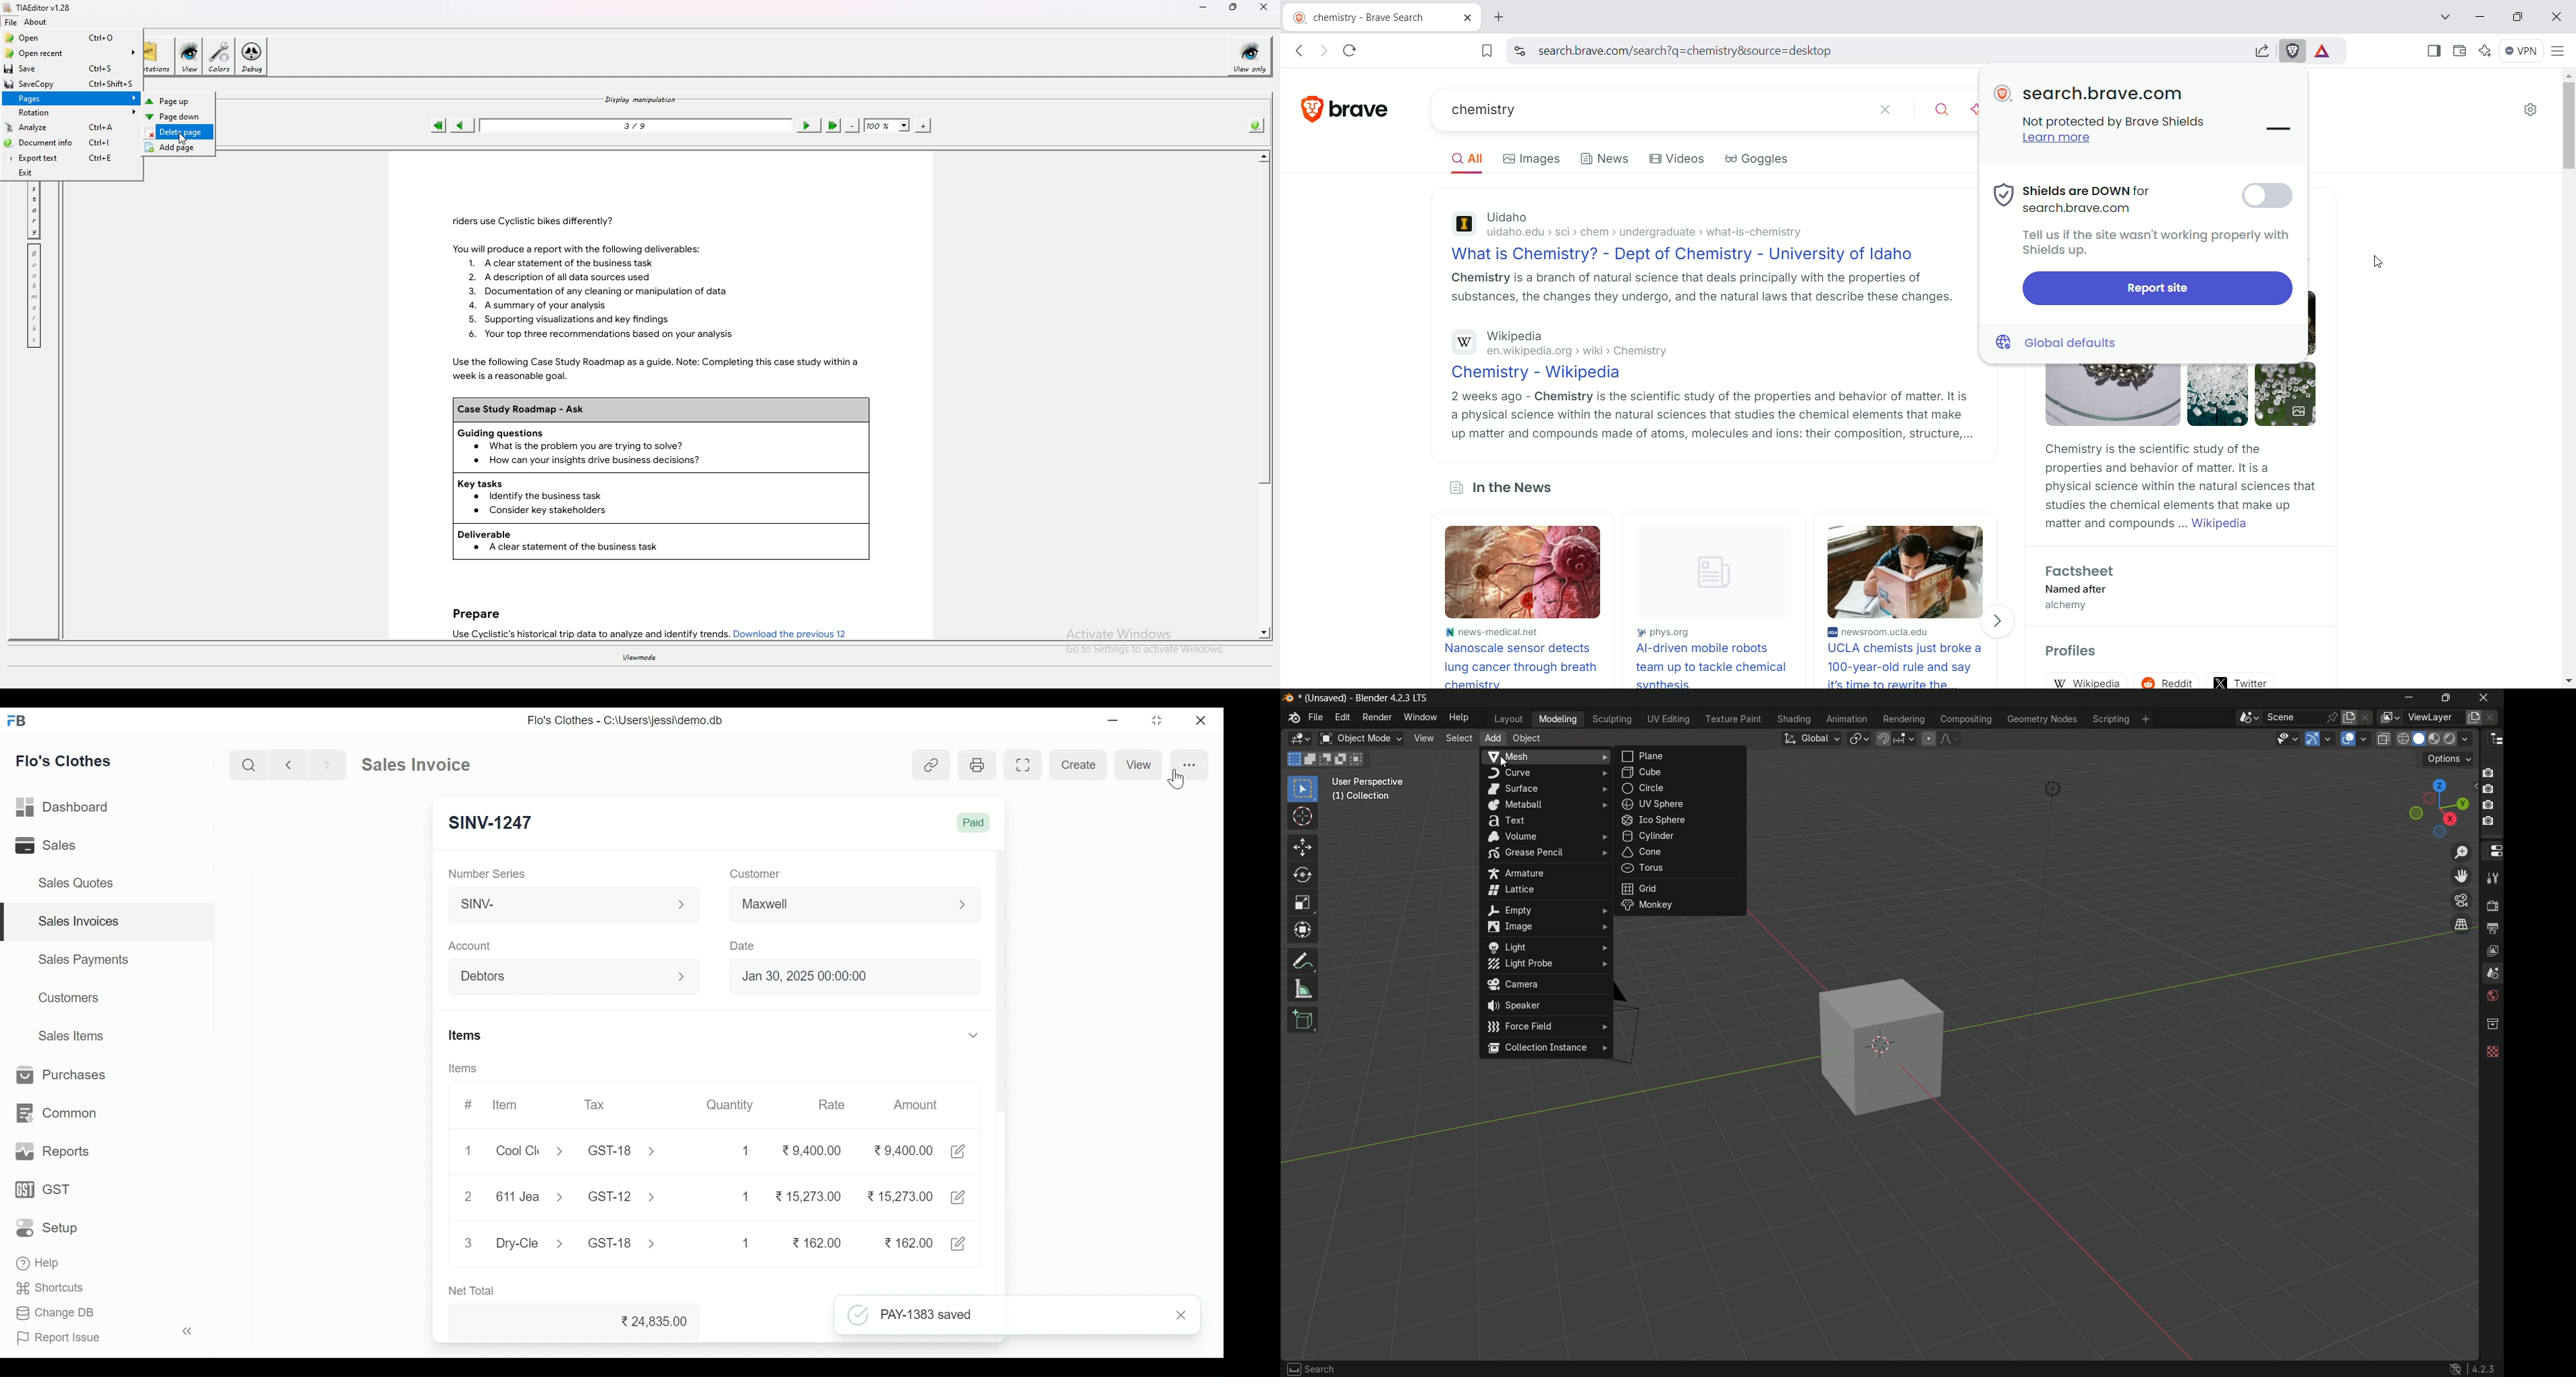 The image size is (2576, 1400). I want to click on Edit, so click(961, 1152).